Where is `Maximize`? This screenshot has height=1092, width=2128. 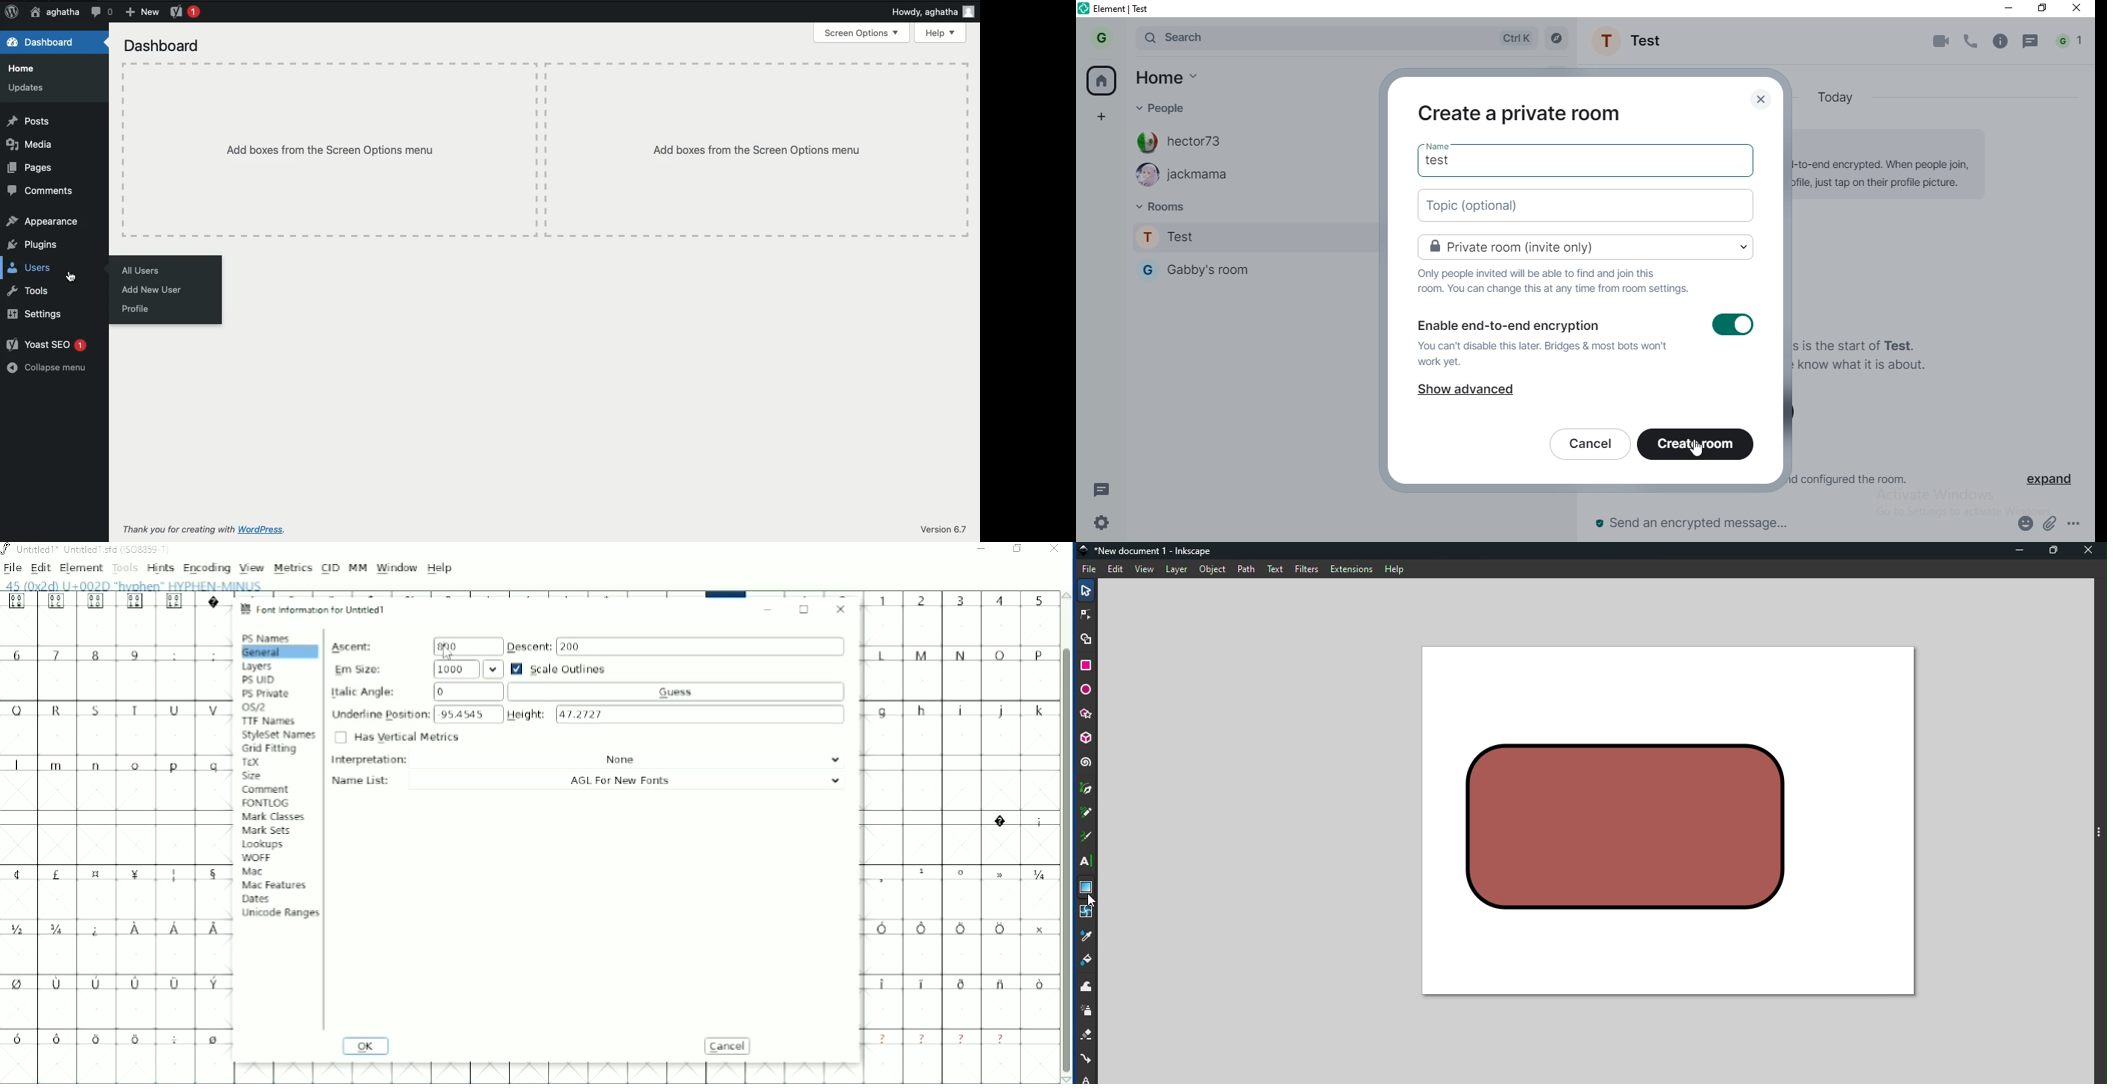
Maximize is located at coordinates (805, 610).